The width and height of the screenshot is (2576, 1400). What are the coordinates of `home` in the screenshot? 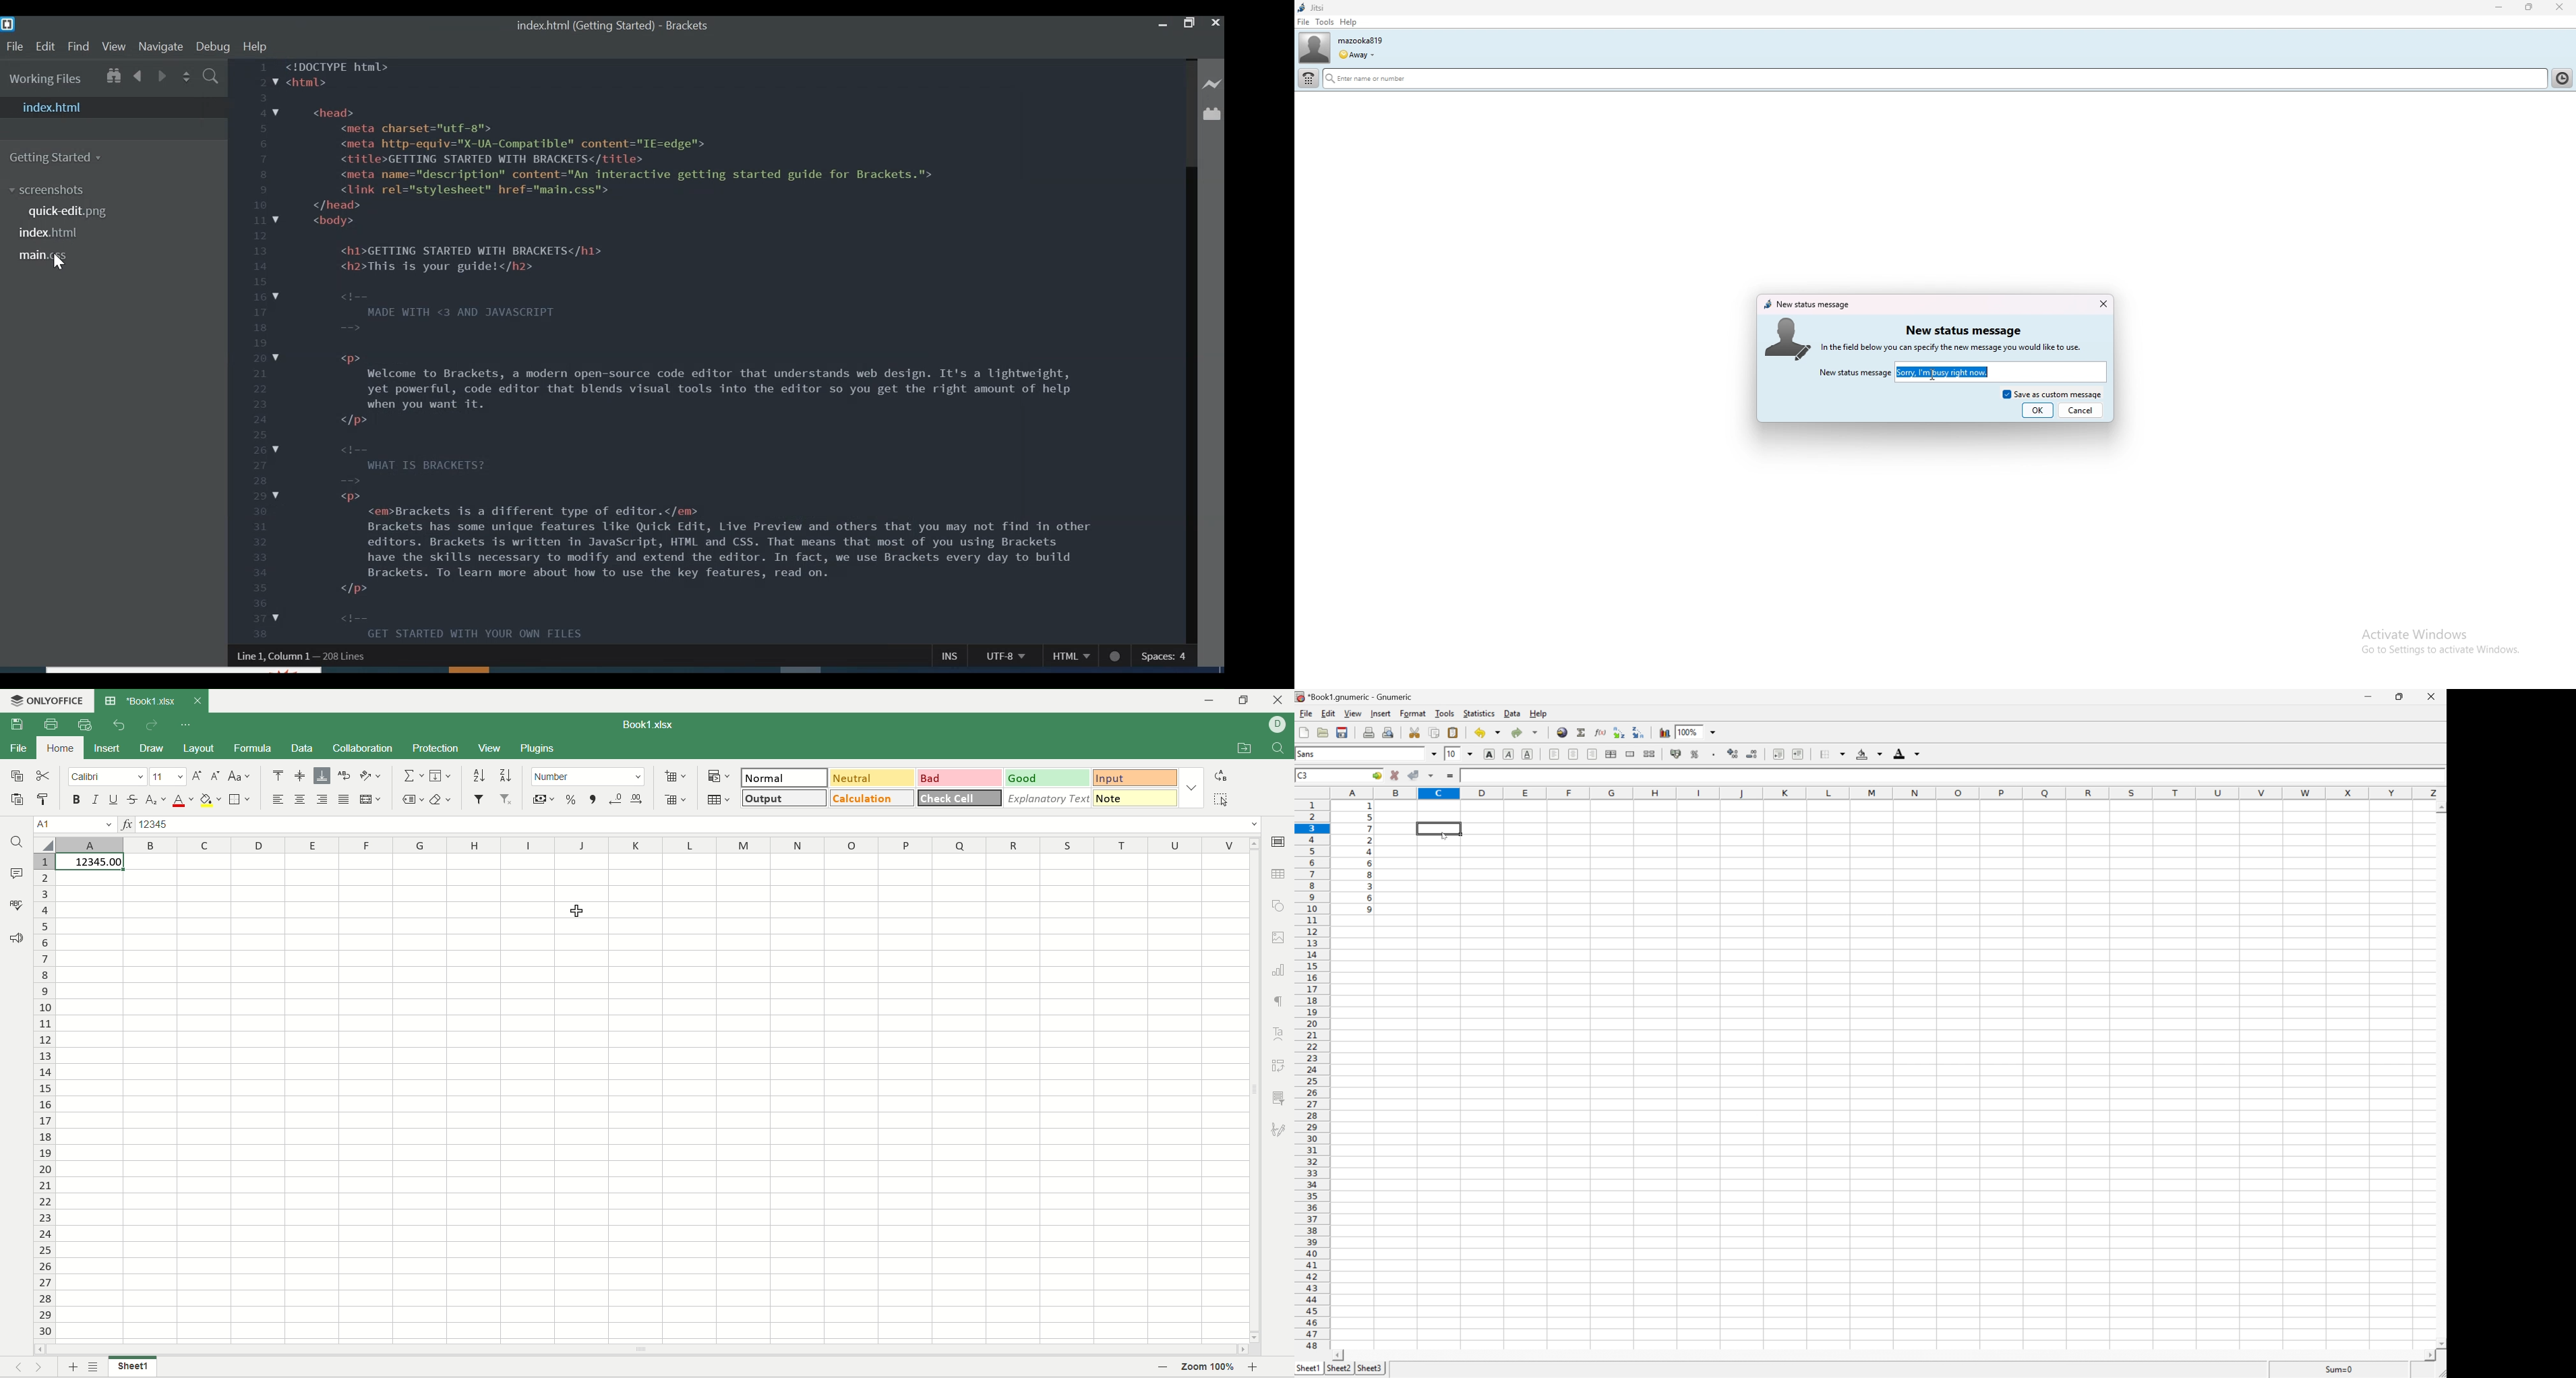 It's located at (59, 749).